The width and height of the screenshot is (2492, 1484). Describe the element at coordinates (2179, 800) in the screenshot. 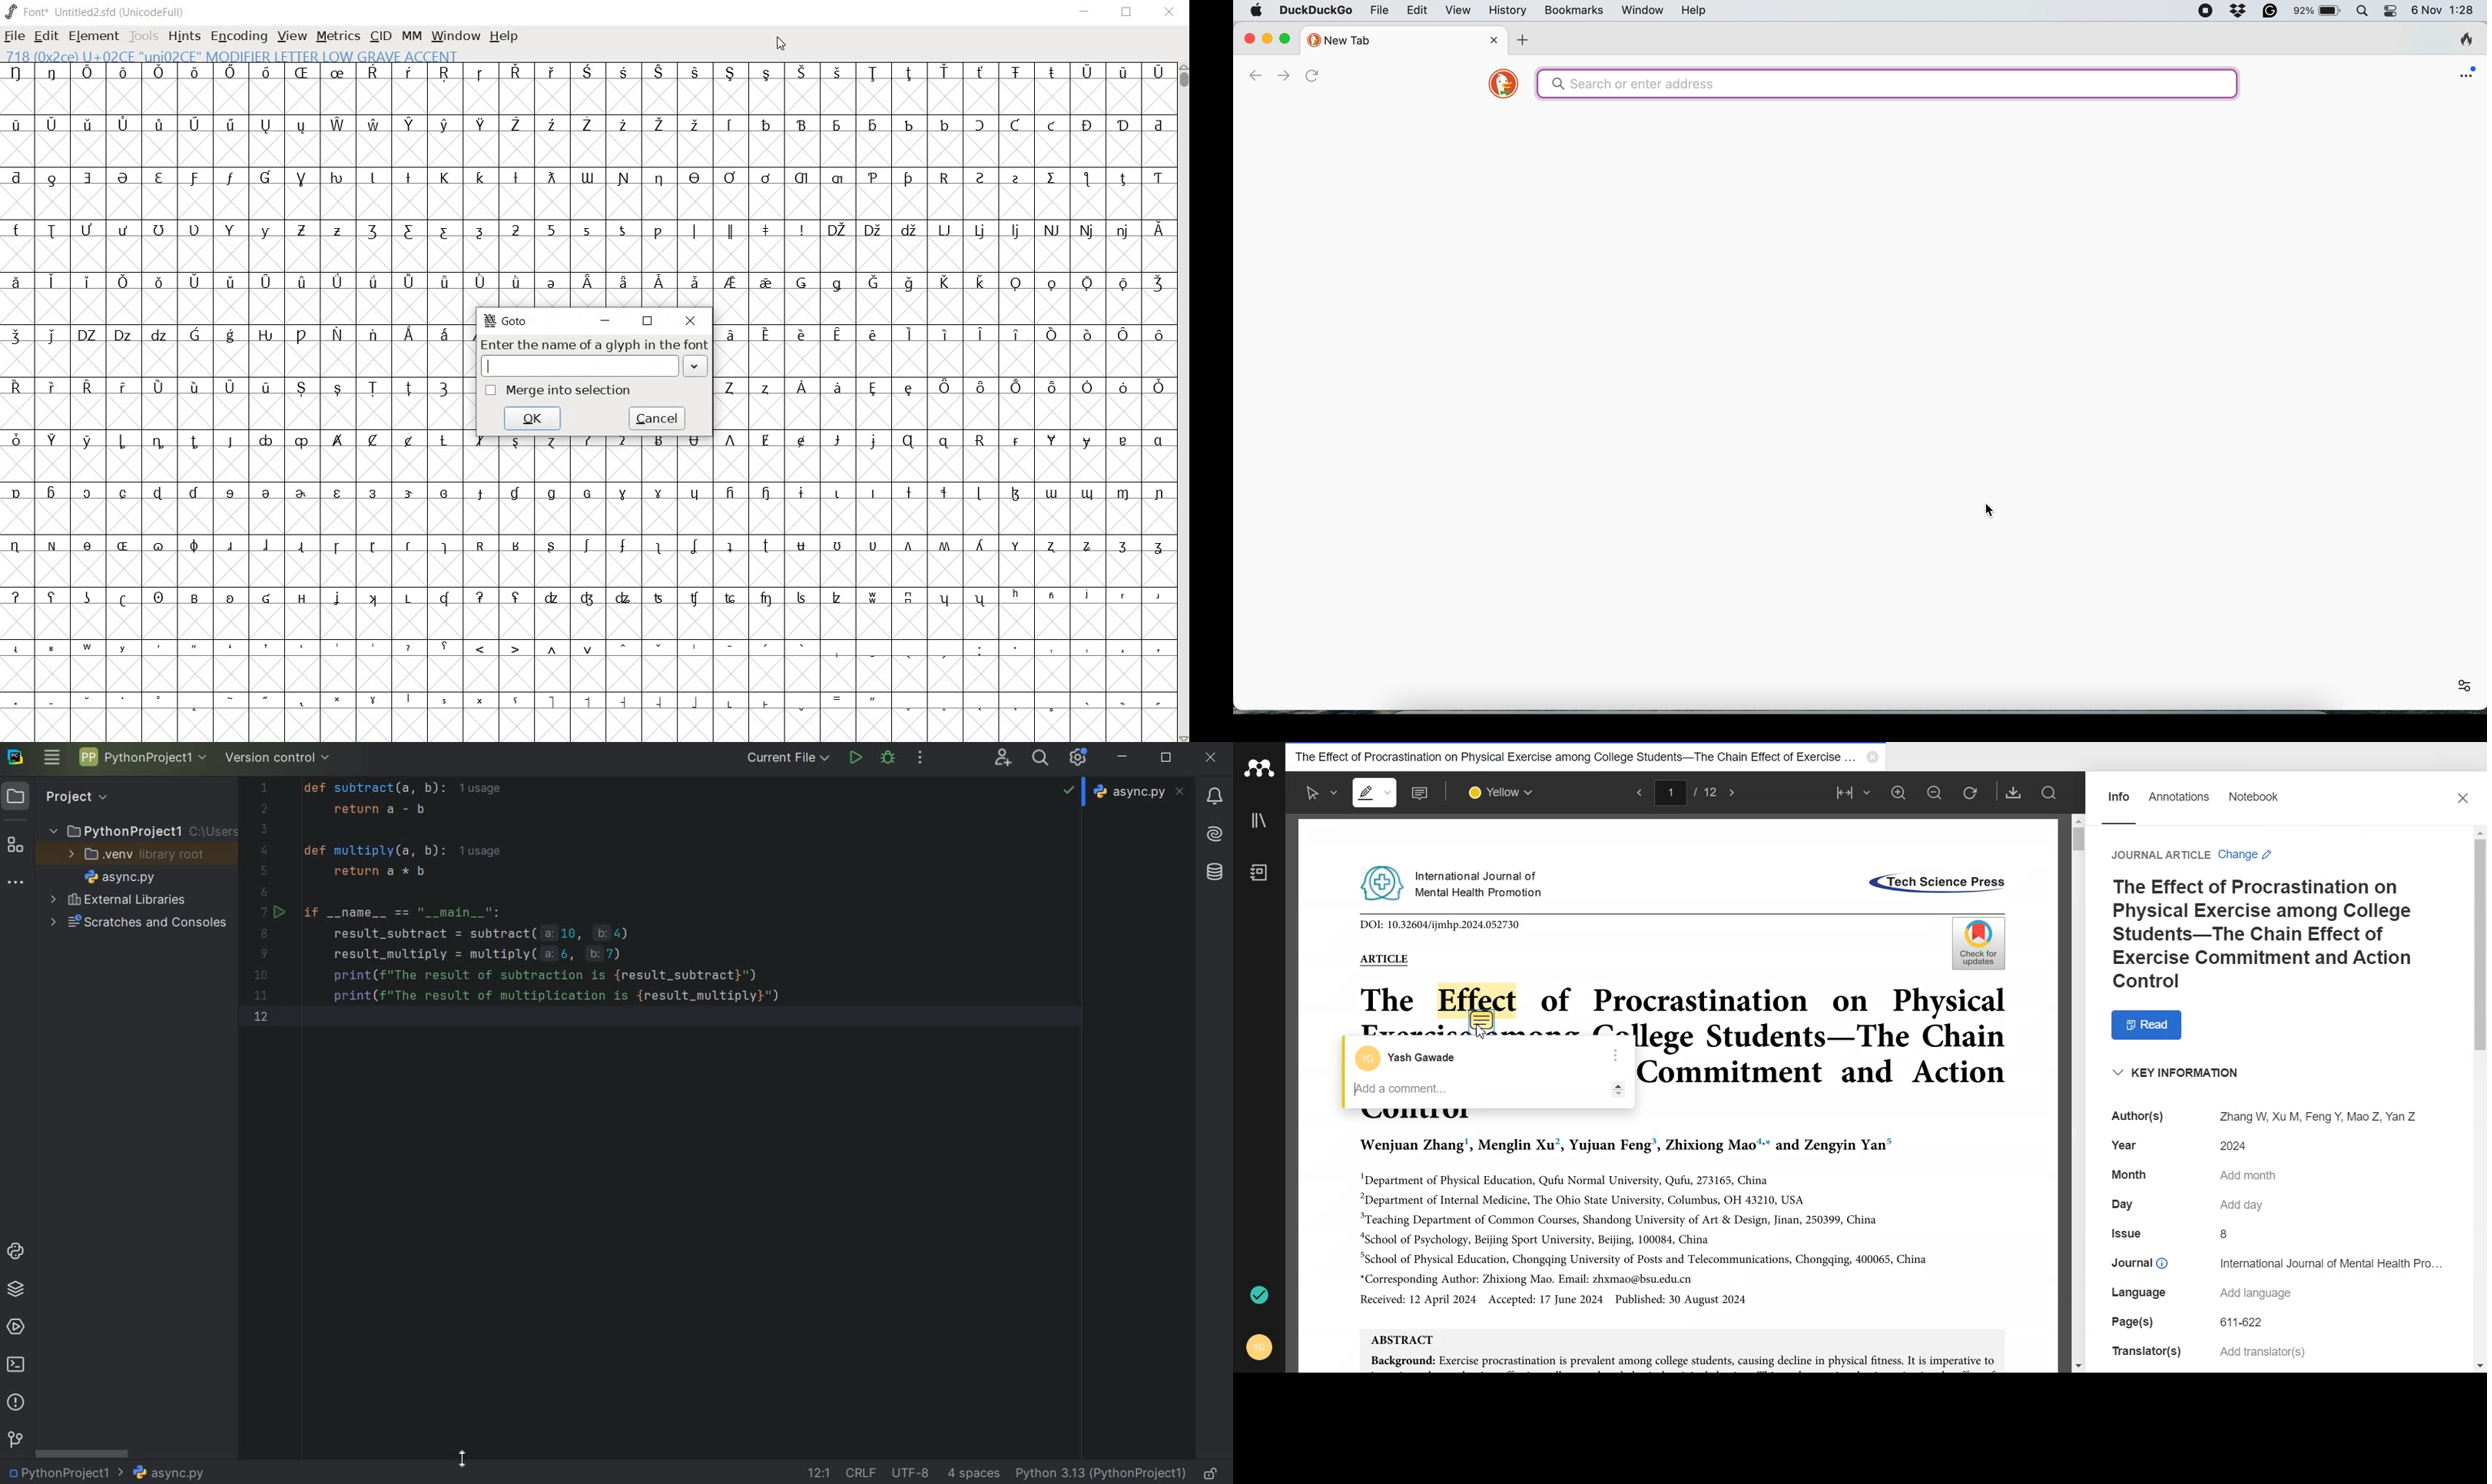

I see `Annotations` at that location.